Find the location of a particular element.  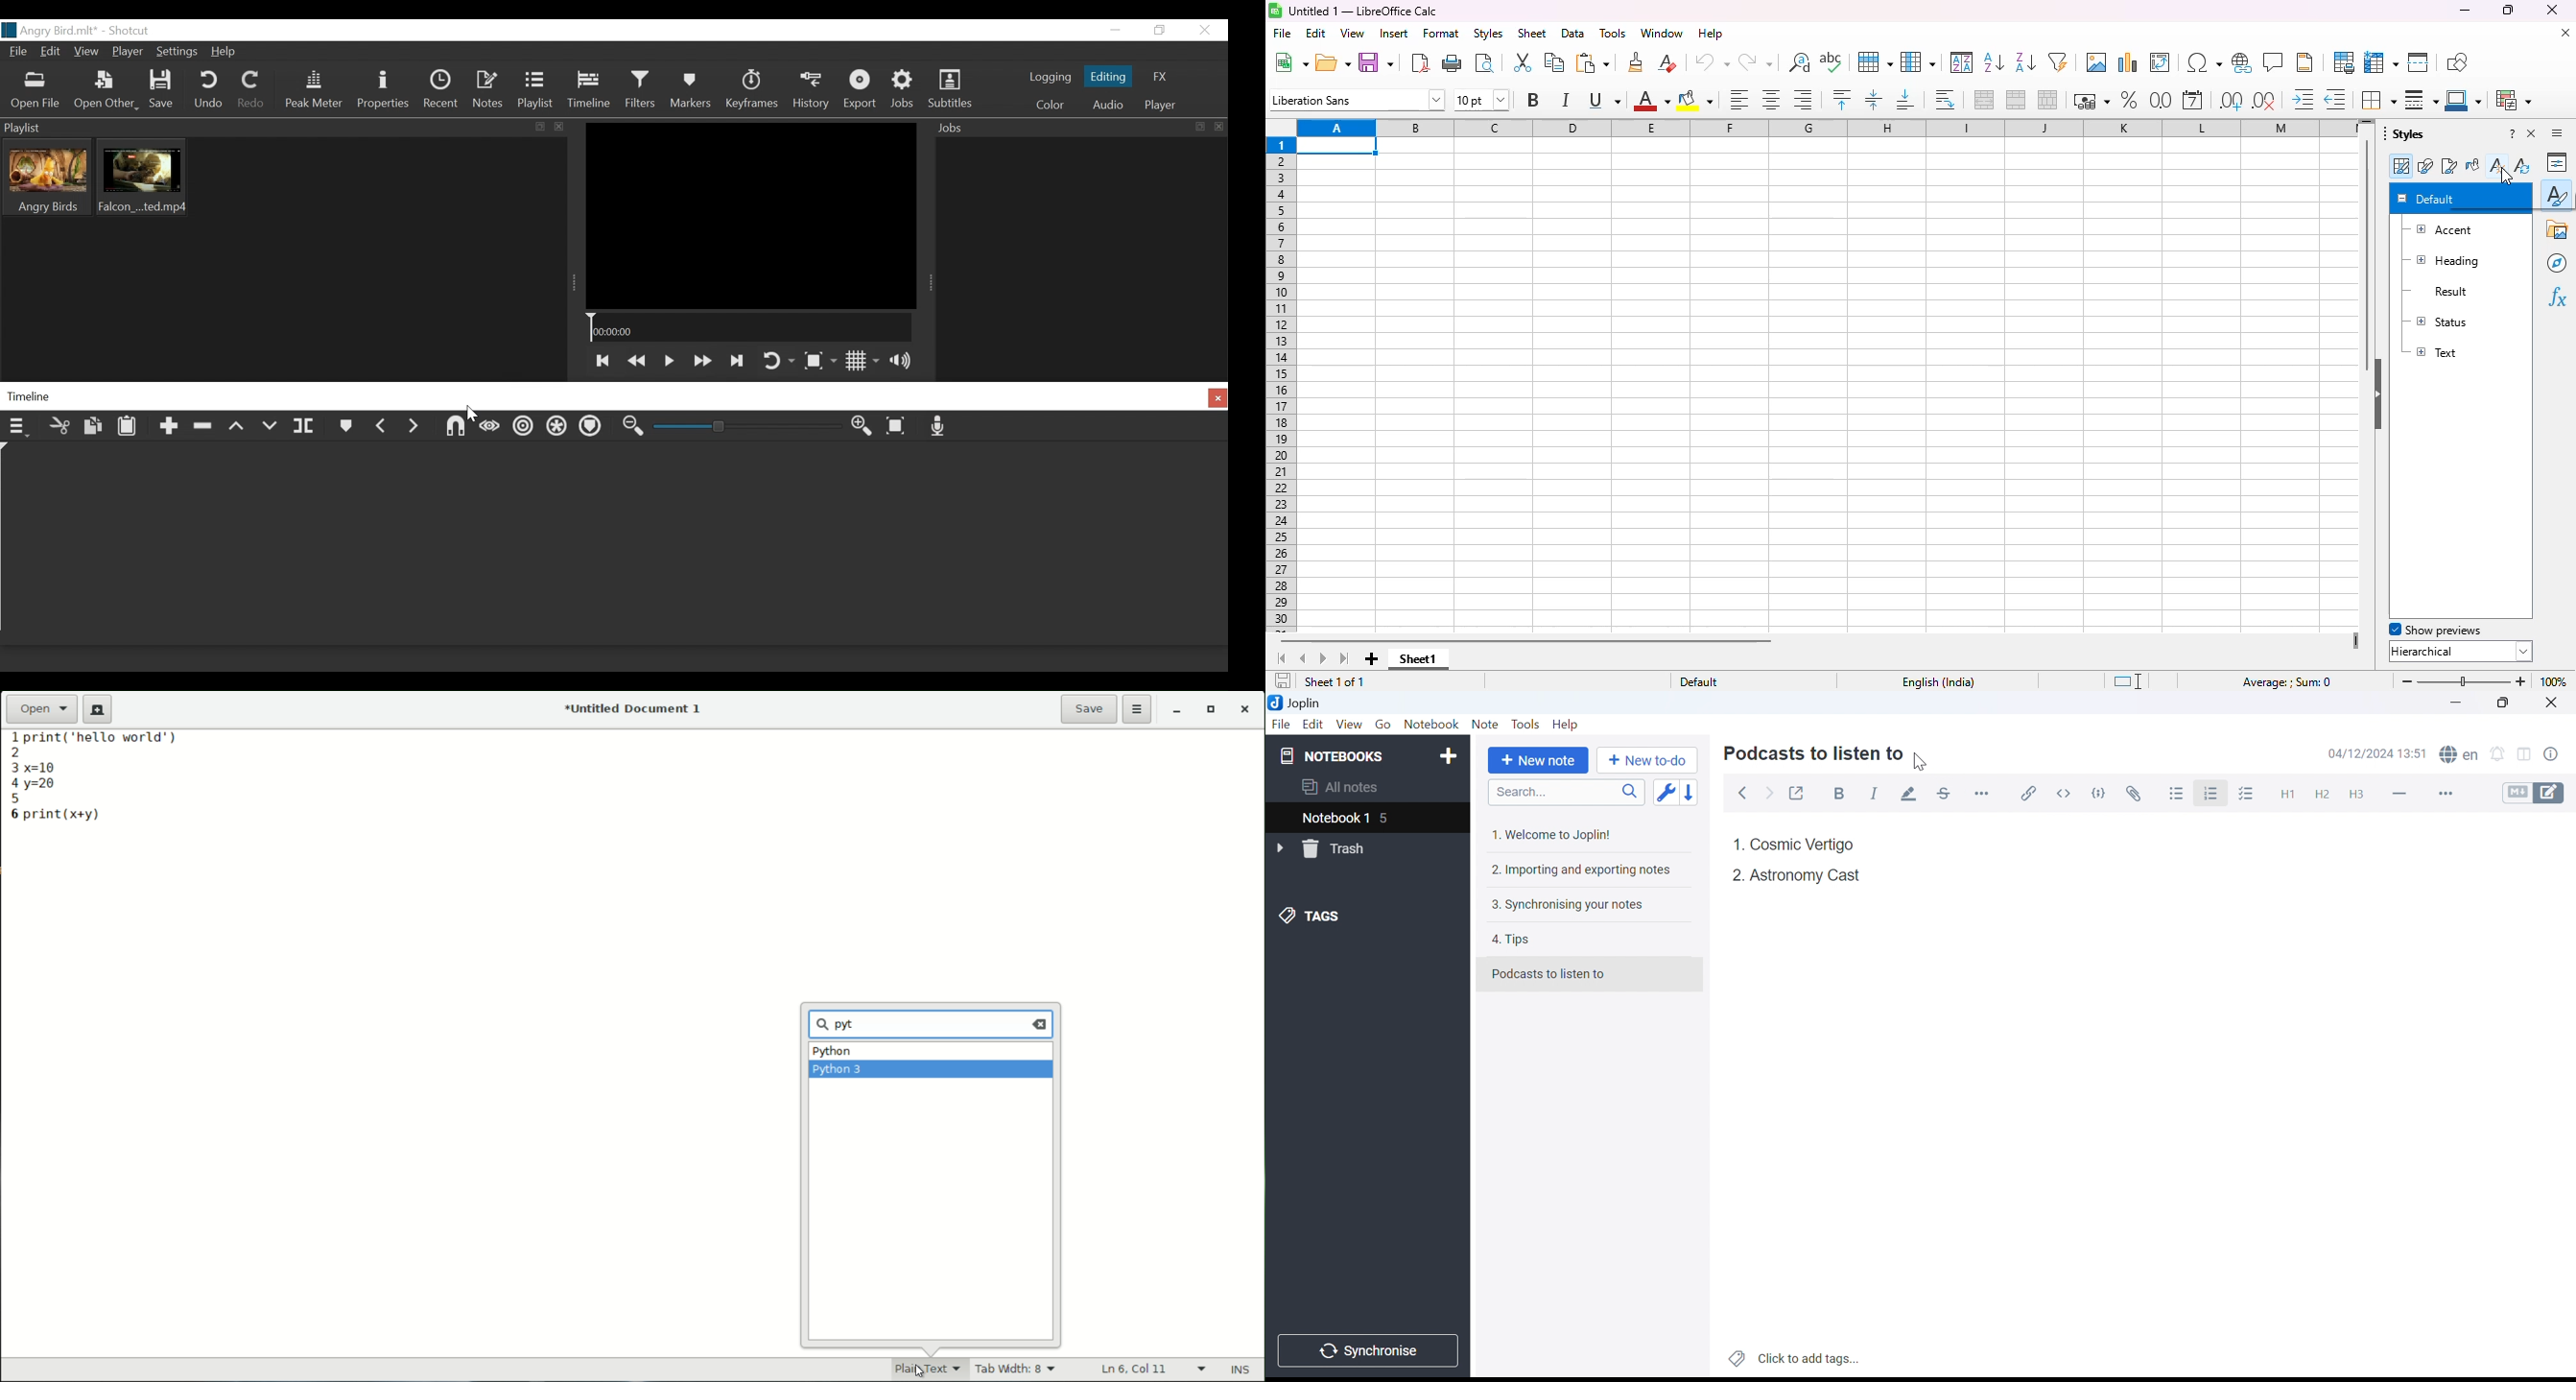

scroll to first sheet is located at coordinates (1280, 659).